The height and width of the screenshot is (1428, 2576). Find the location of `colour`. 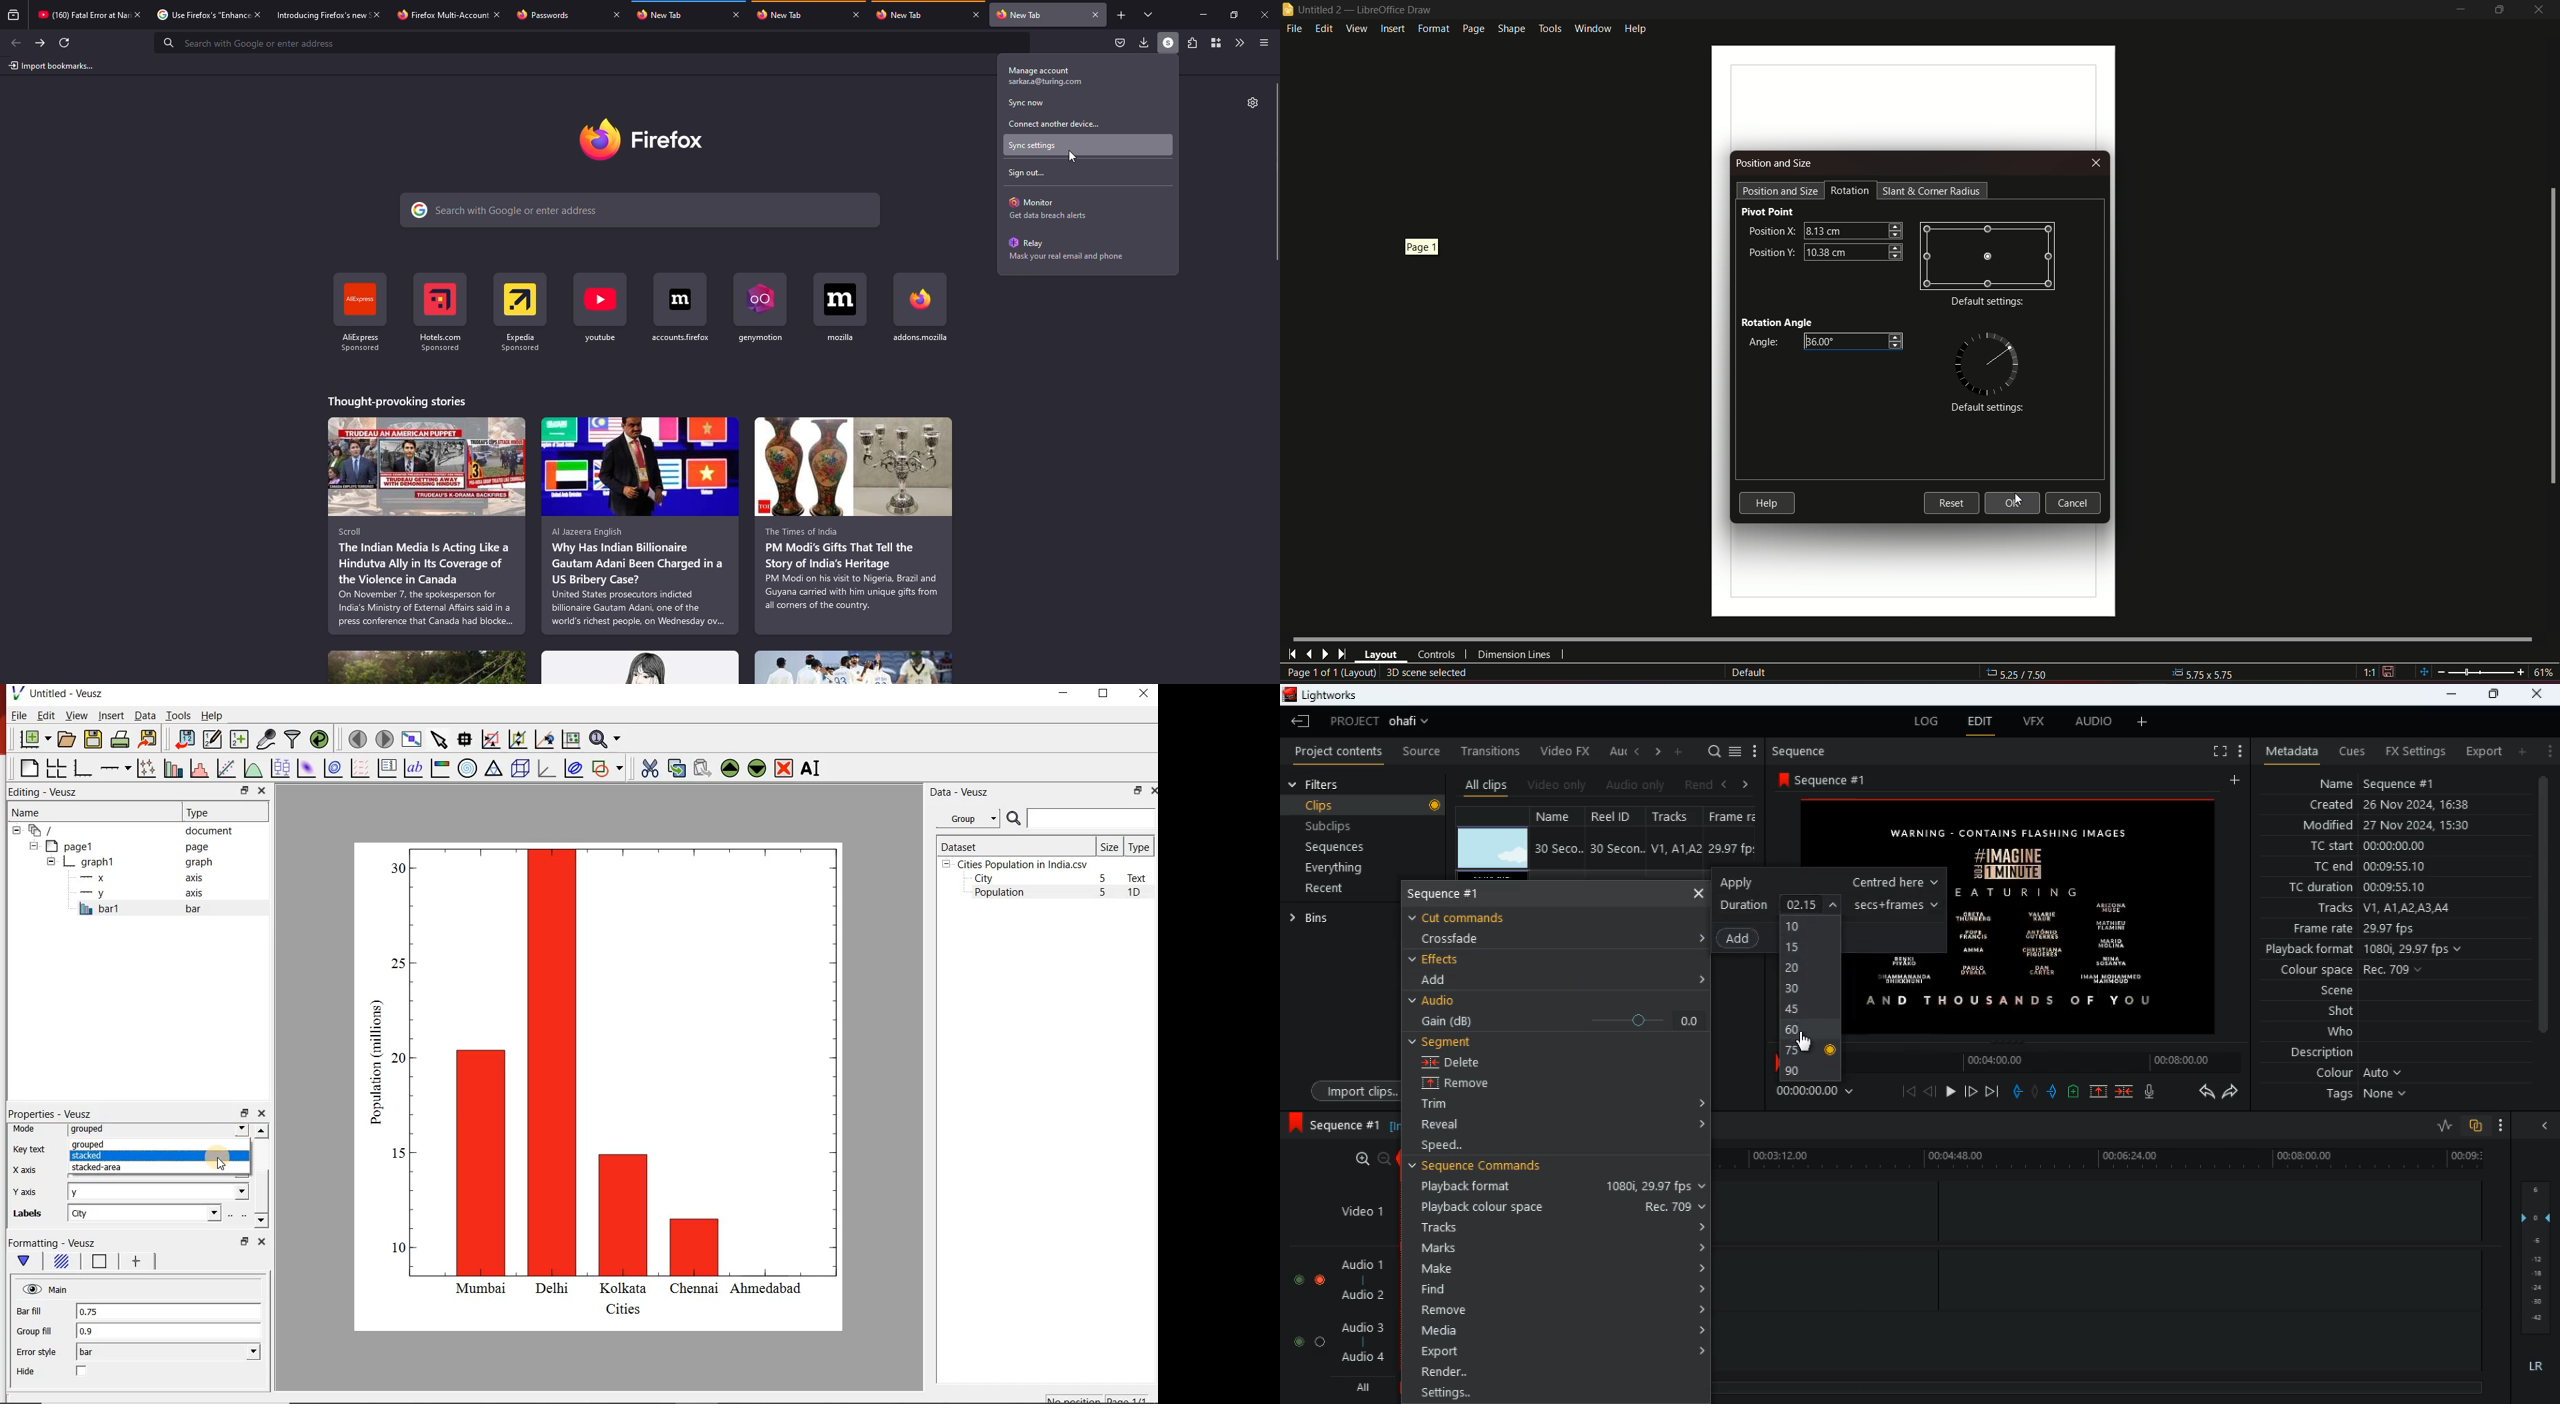

colour is located at coordinates (2360, 1074).